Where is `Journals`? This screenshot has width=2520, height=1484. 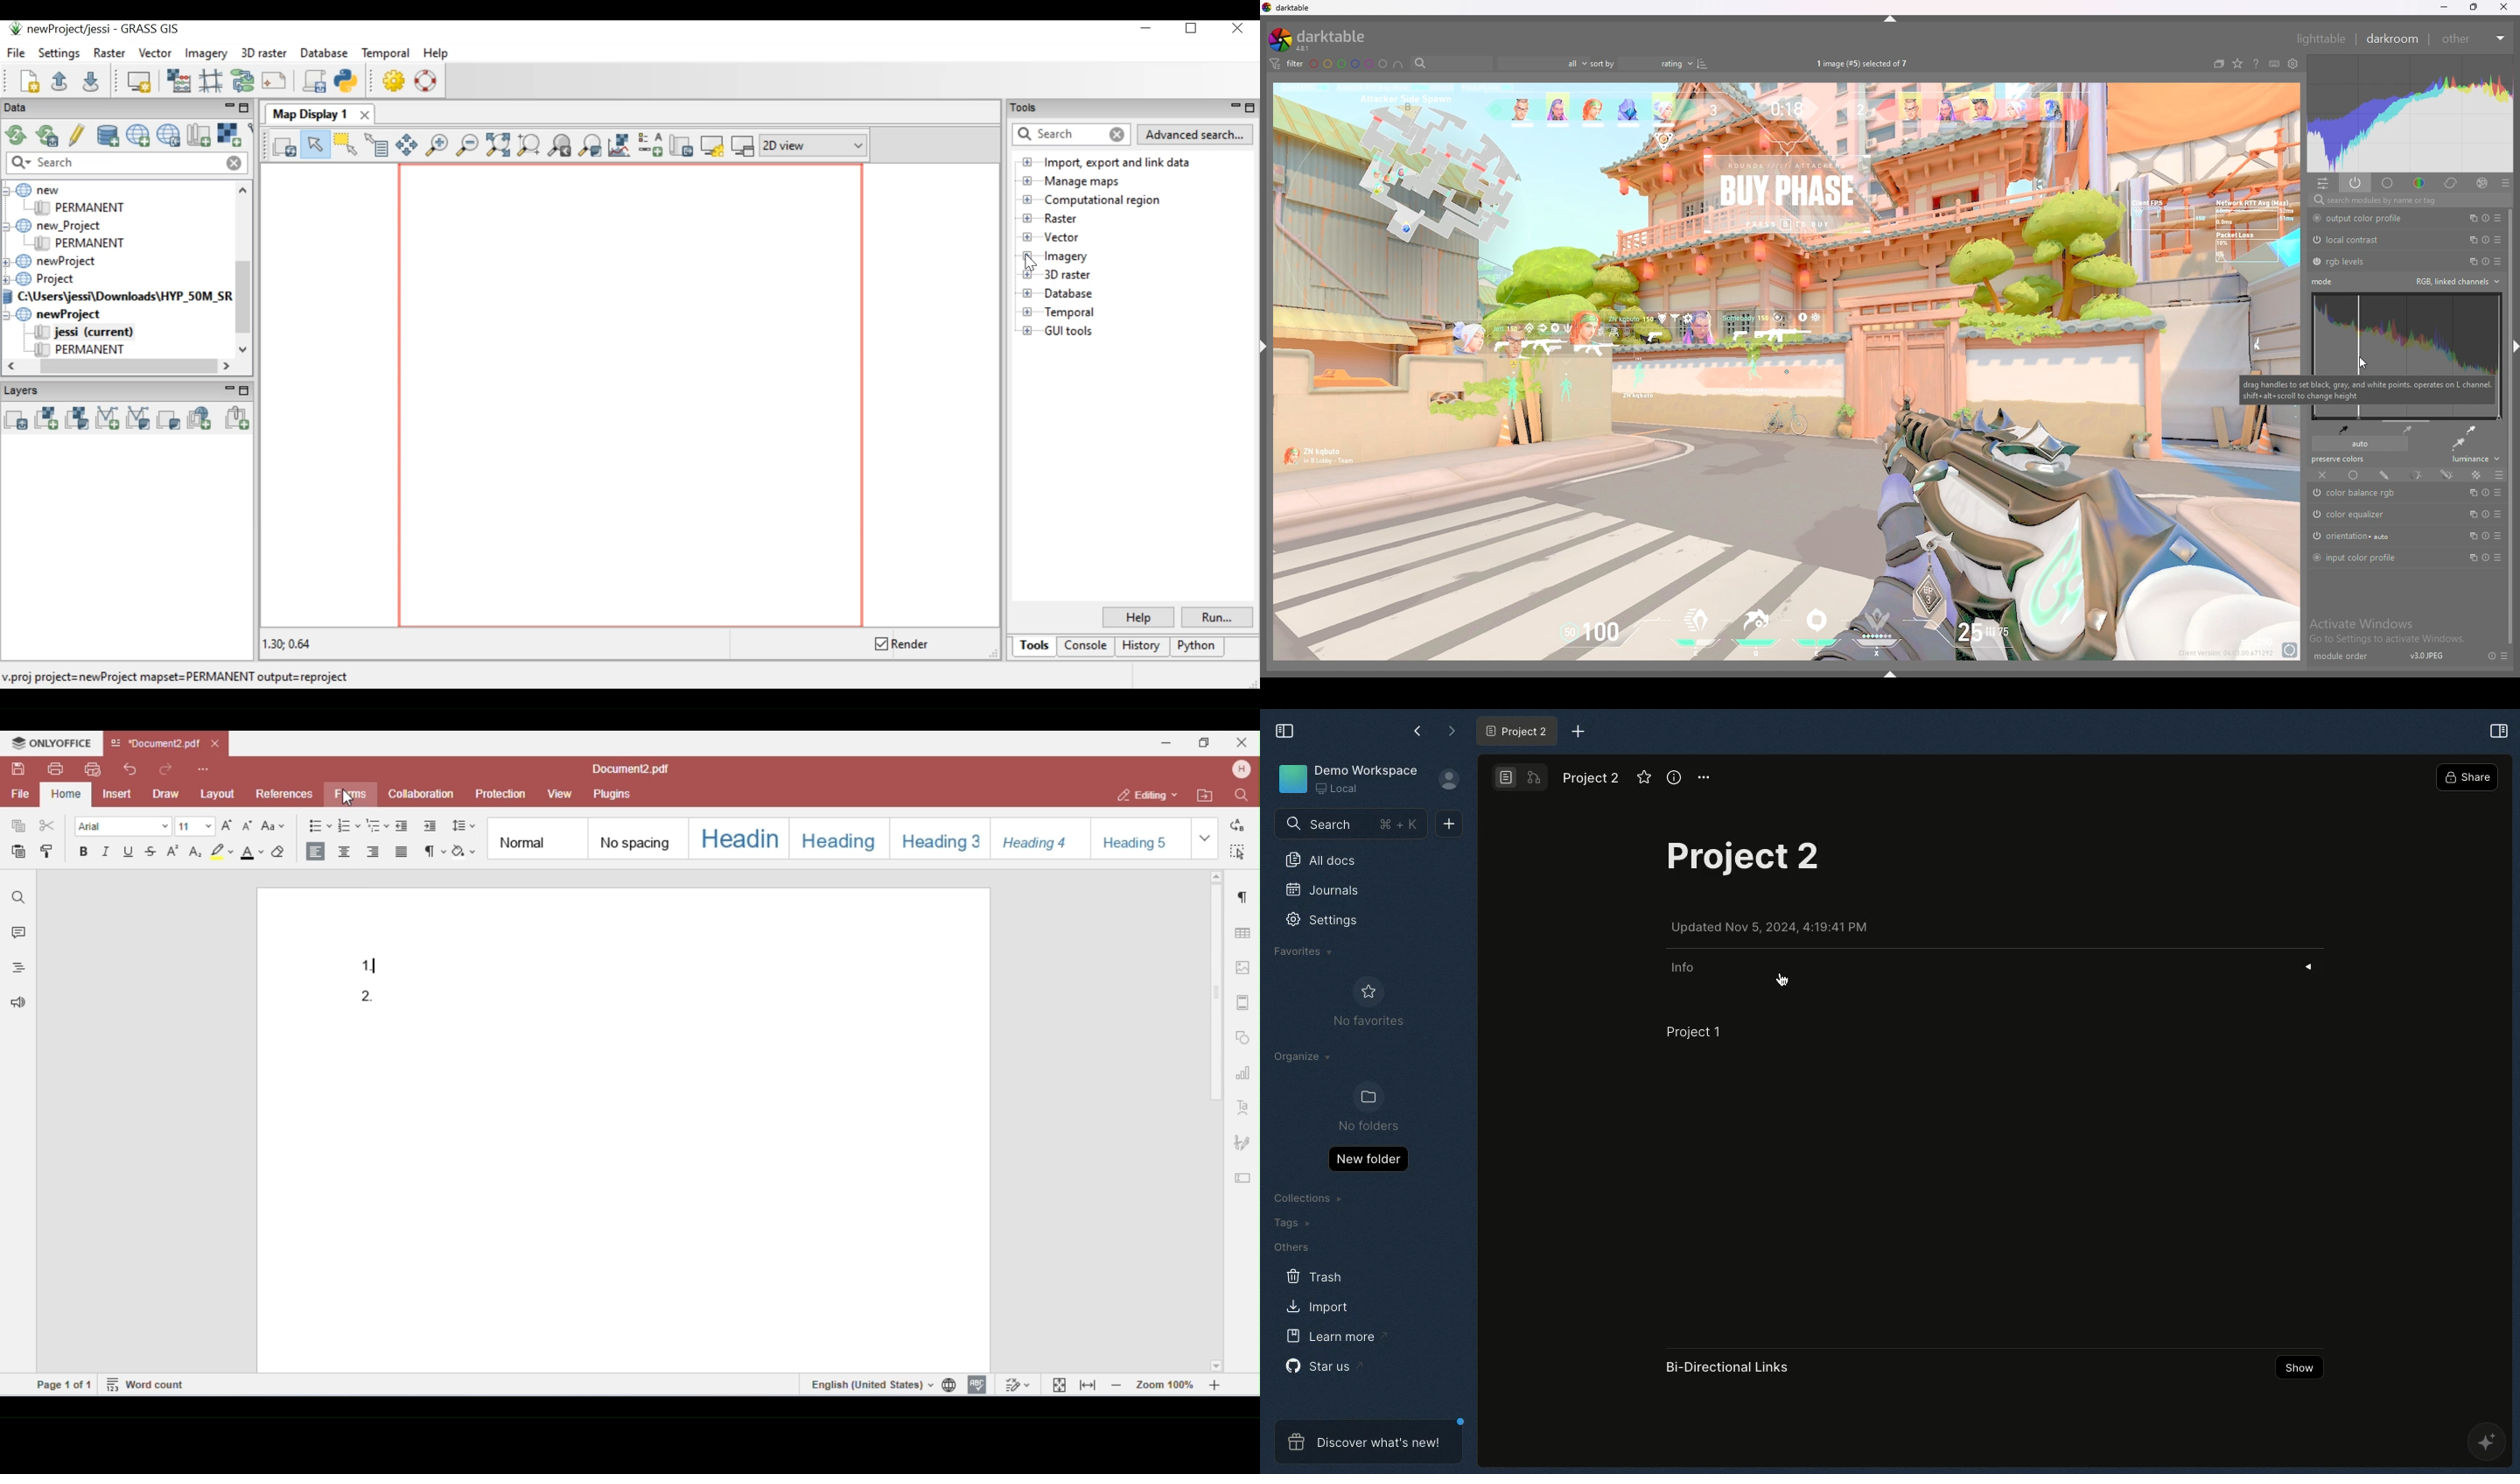 Journals is located at coordinates (1322, 890).